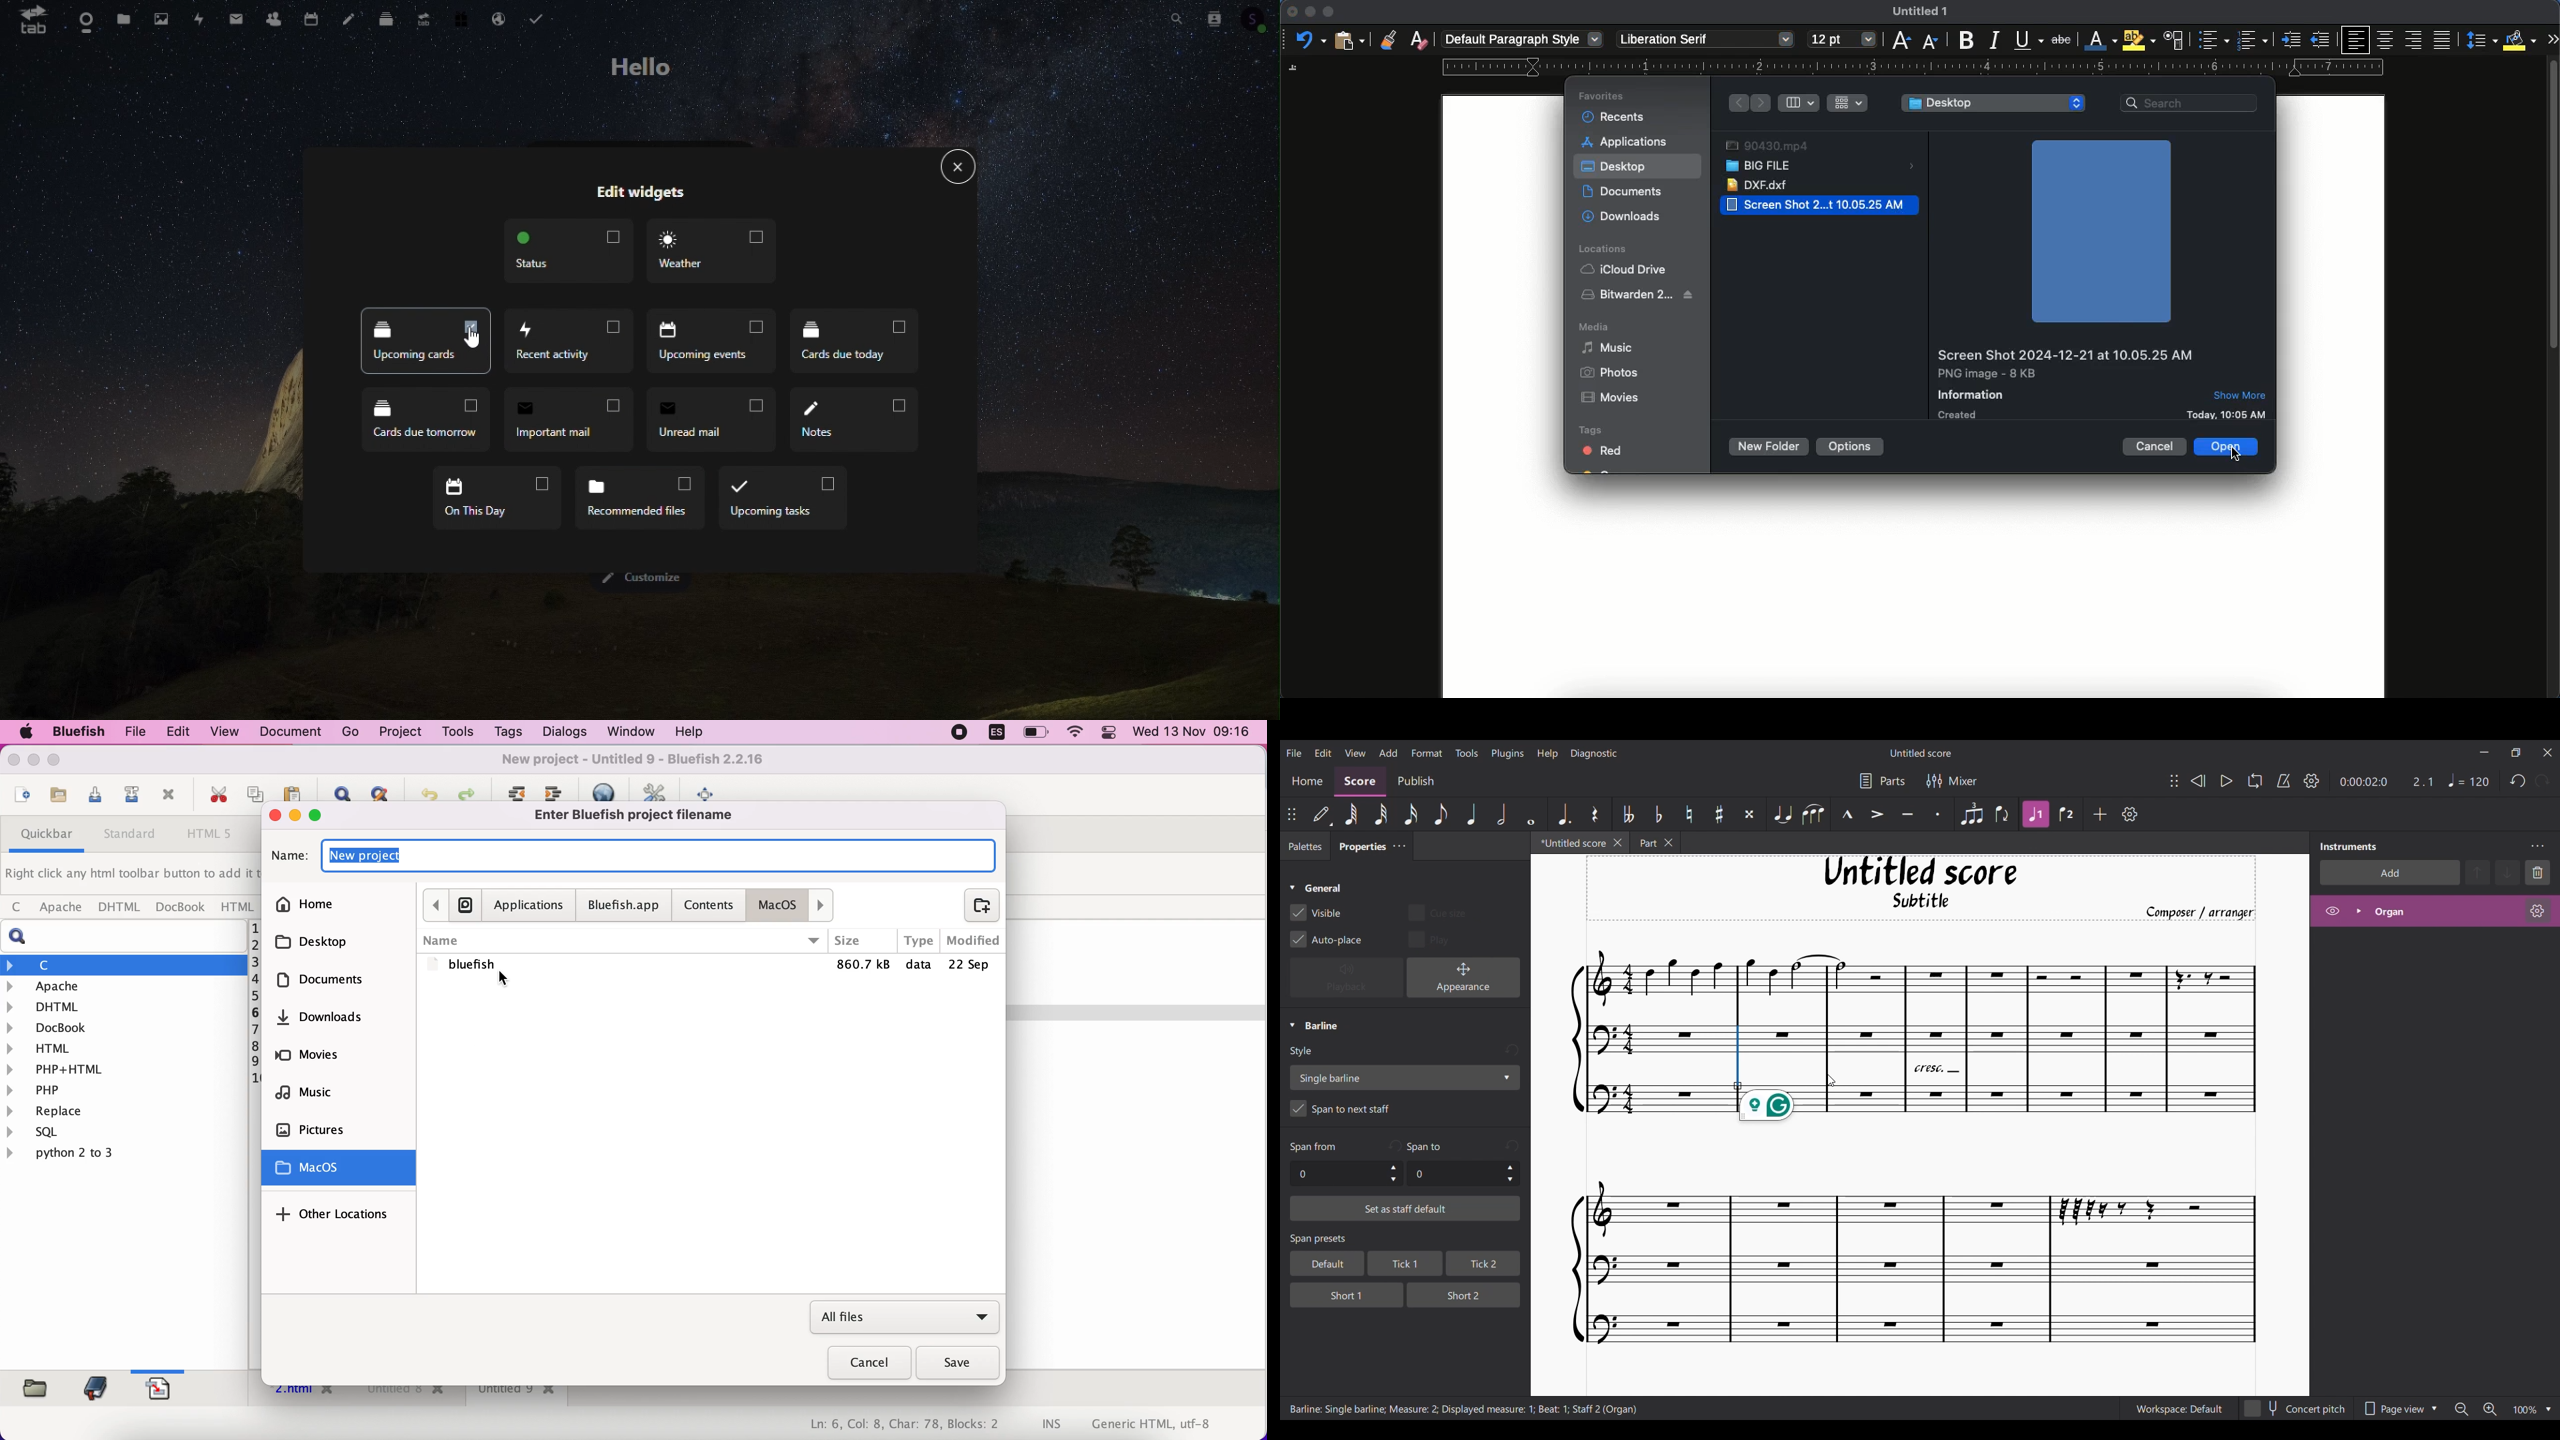 The width and height of the screenshot is (2576, 1456). I want to click on unindented, so click(2322, 40).